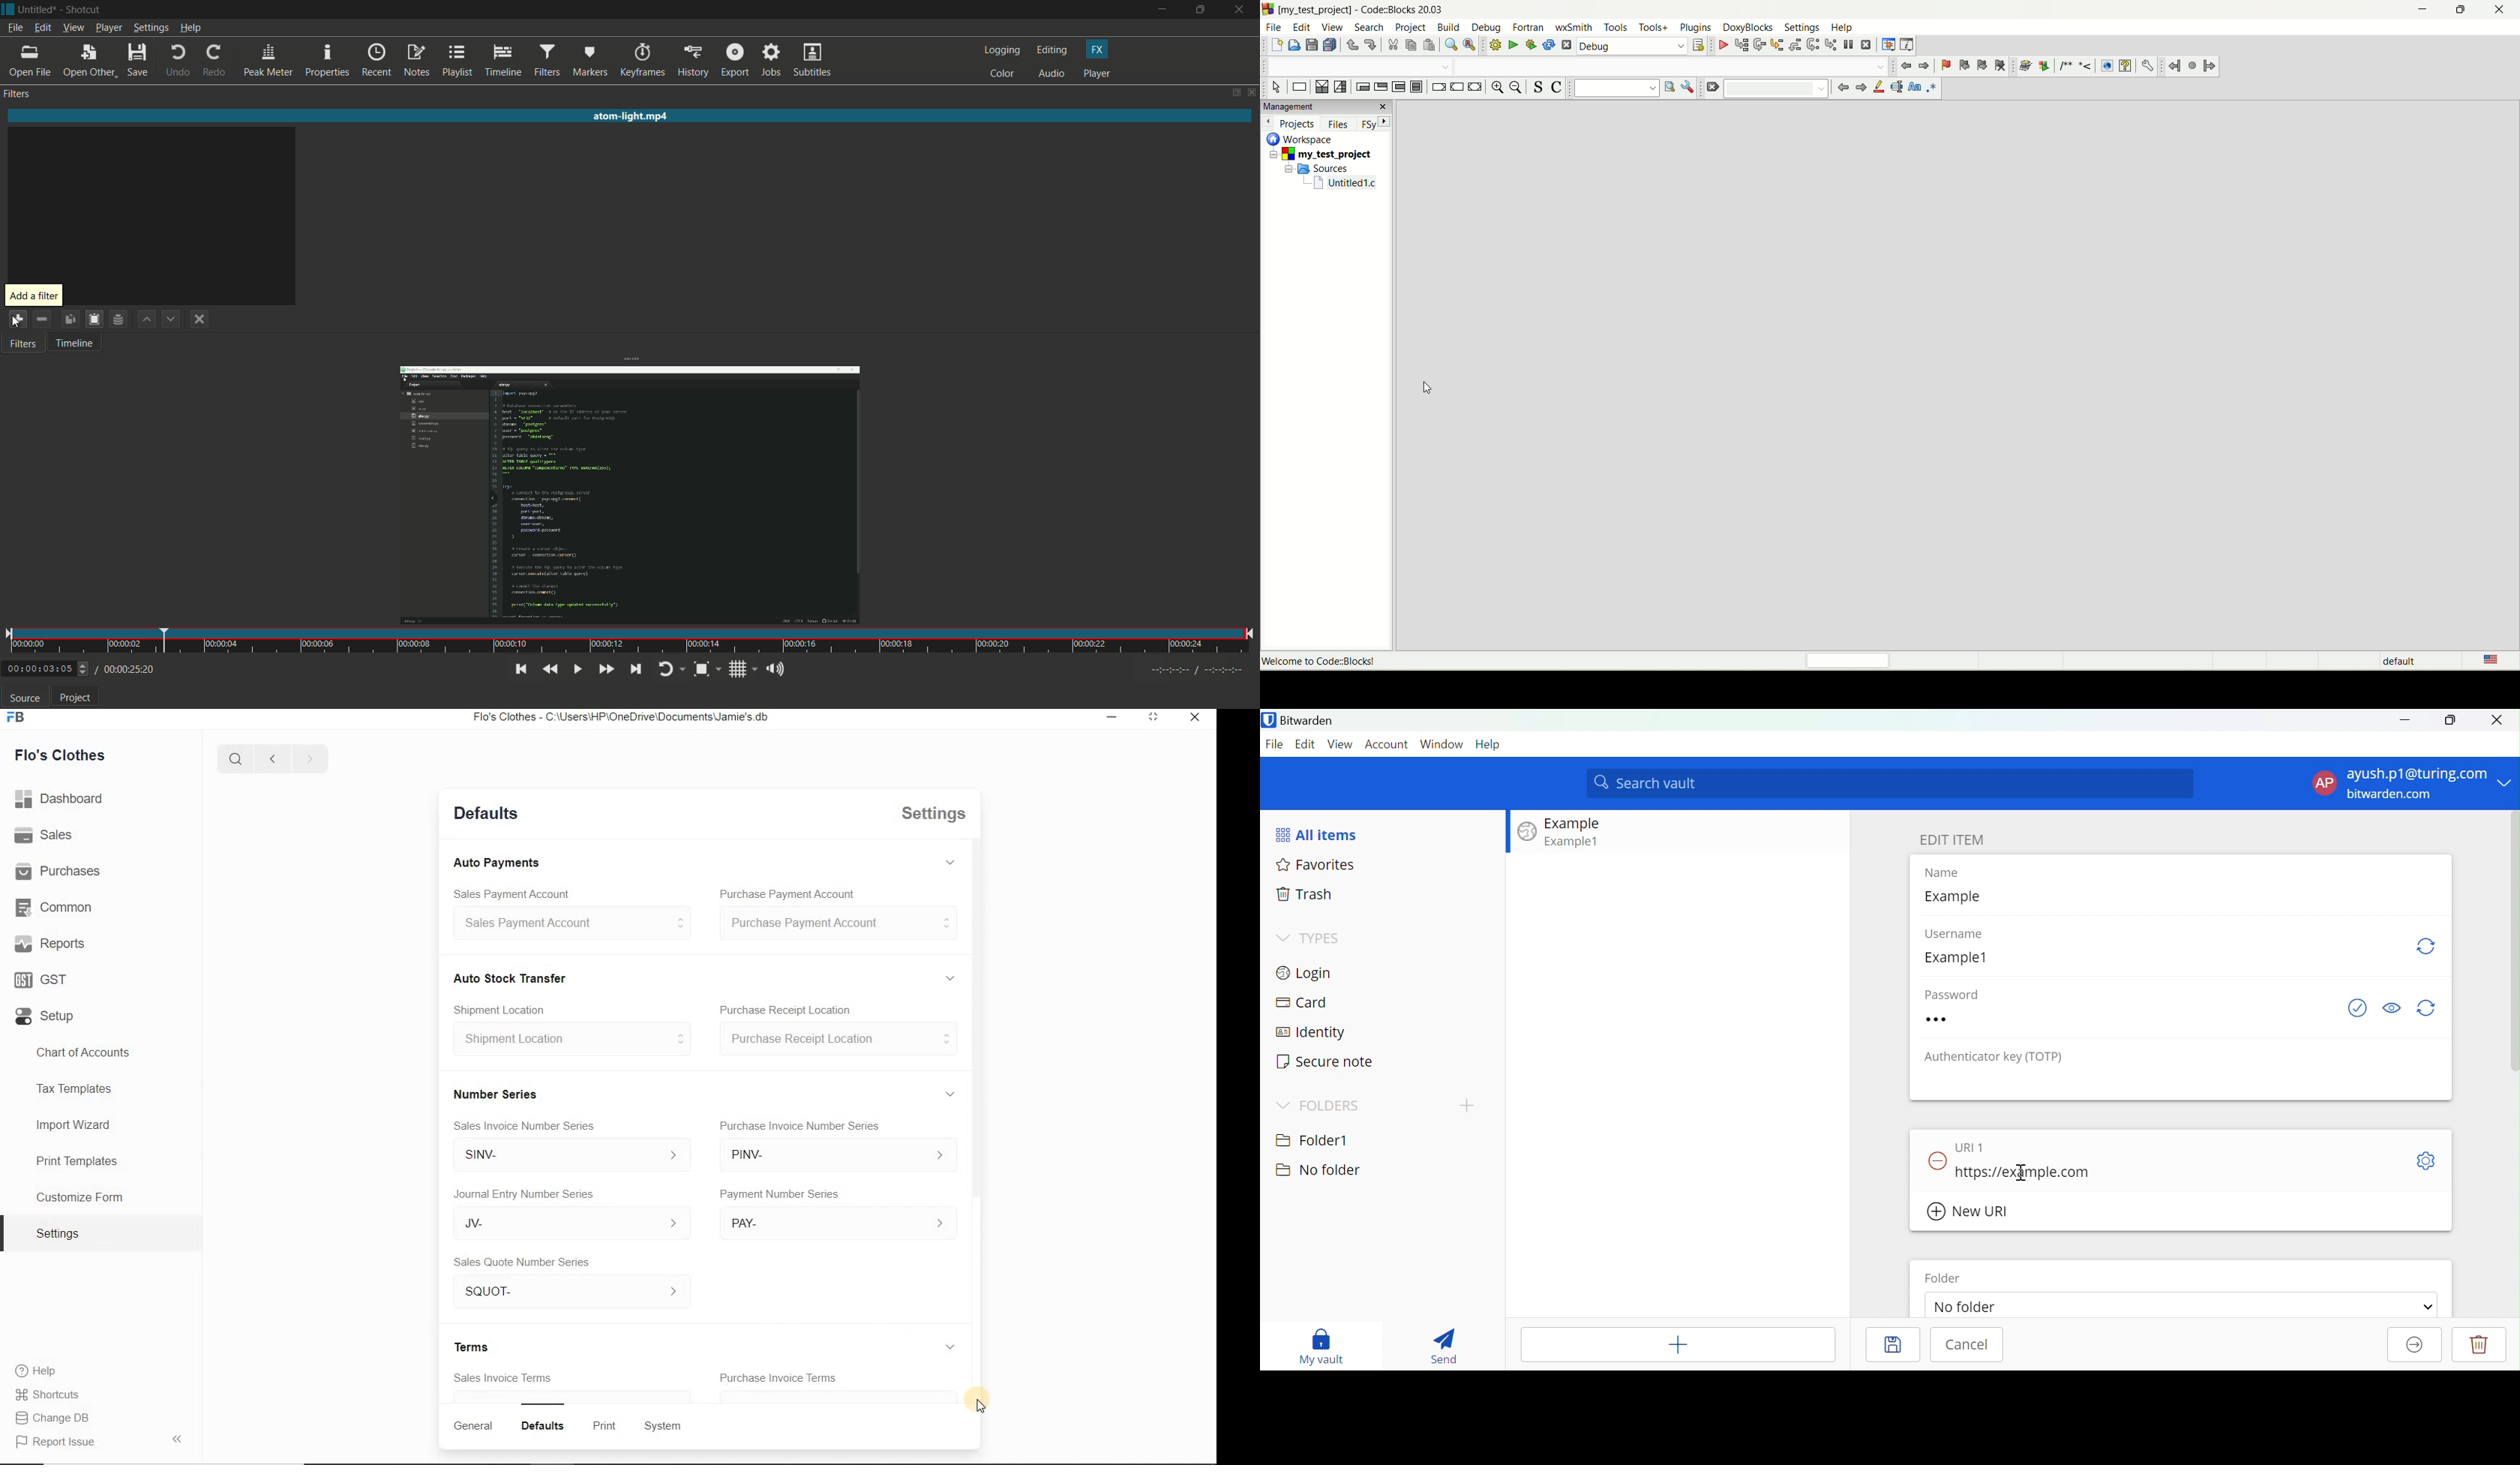 This screenshot has height=1484, width=2520. Describe the element at coordinates (949, 1096) in the screenshot. I see `Expand` at that location.